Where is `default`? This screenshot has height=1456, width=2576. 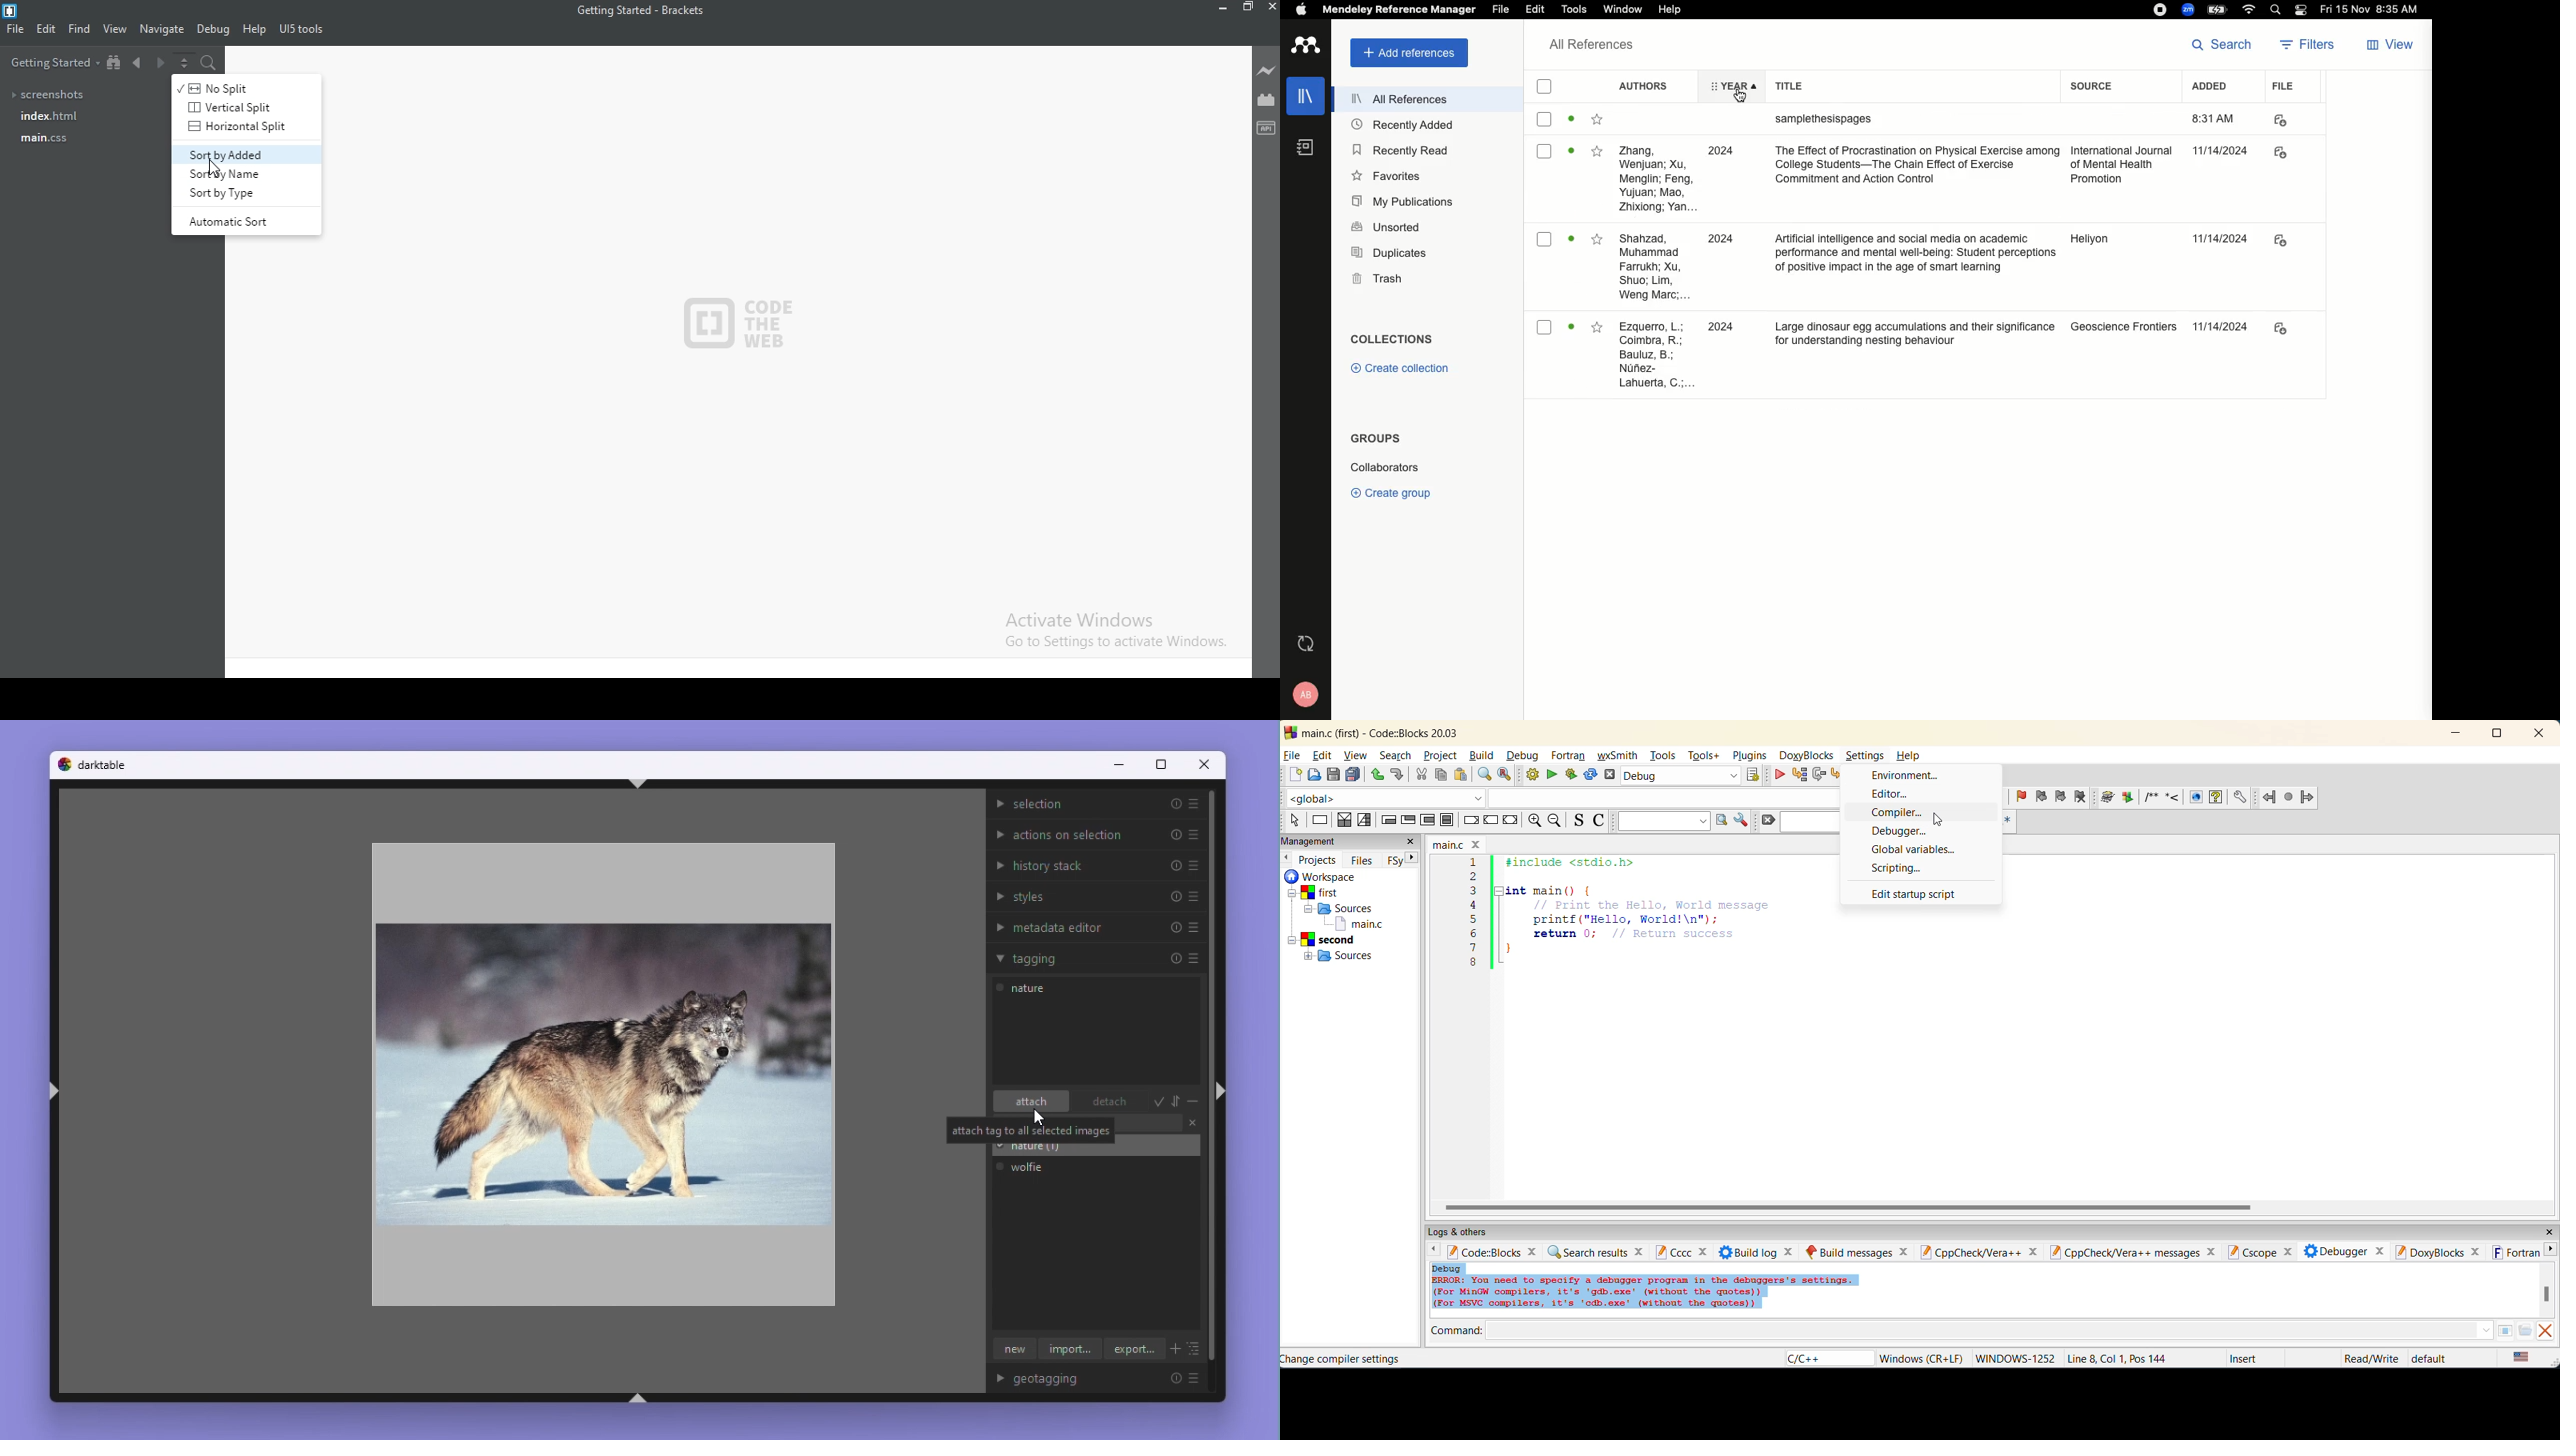
default is located at coordinates (2435, 1359).